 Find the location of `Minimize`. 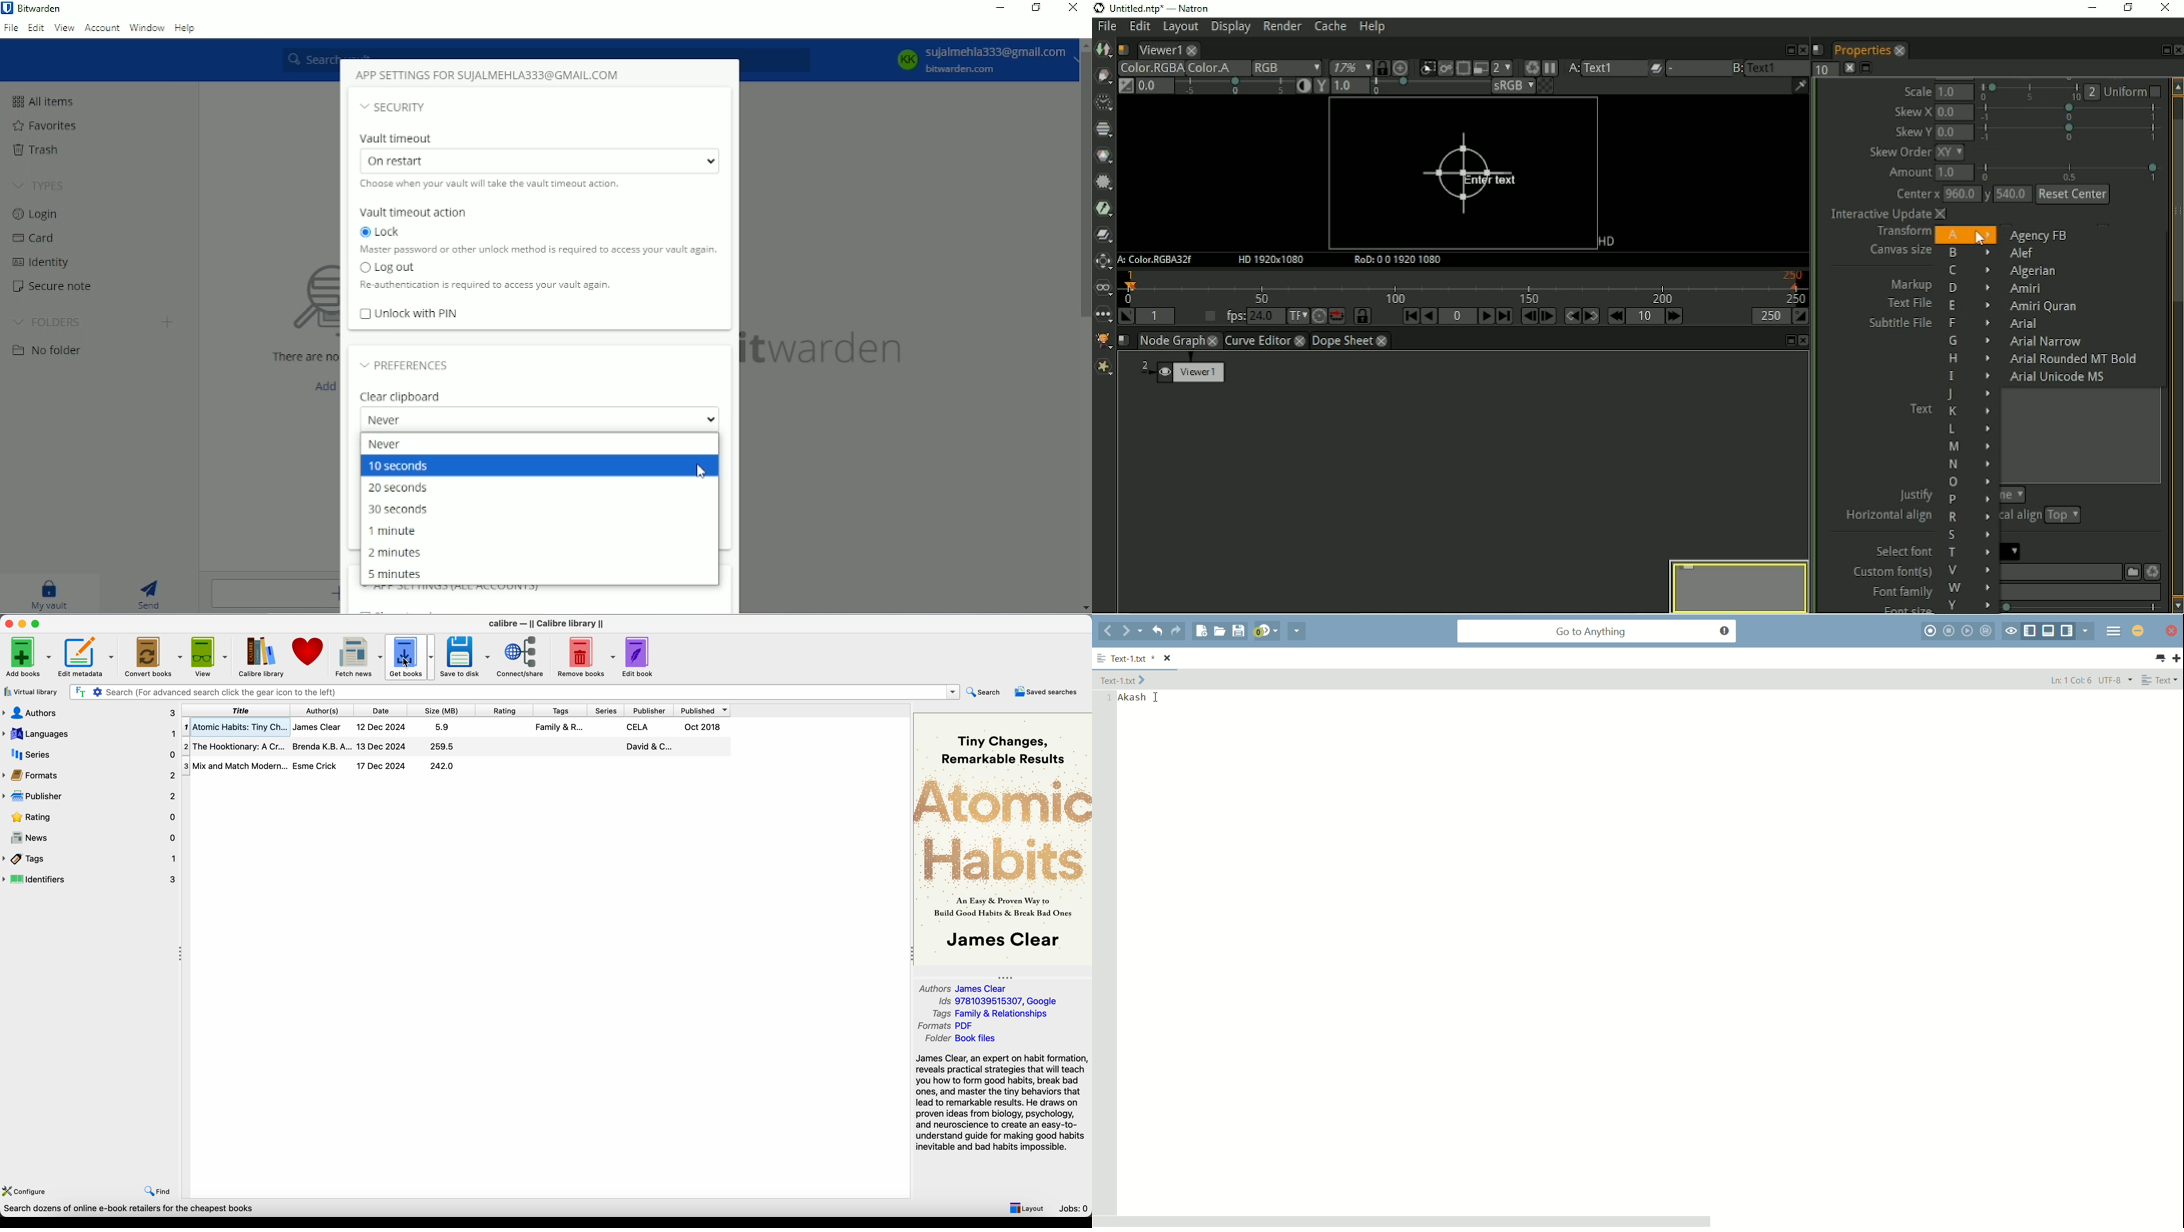

Minimize is located at coordinates (1001, 8).